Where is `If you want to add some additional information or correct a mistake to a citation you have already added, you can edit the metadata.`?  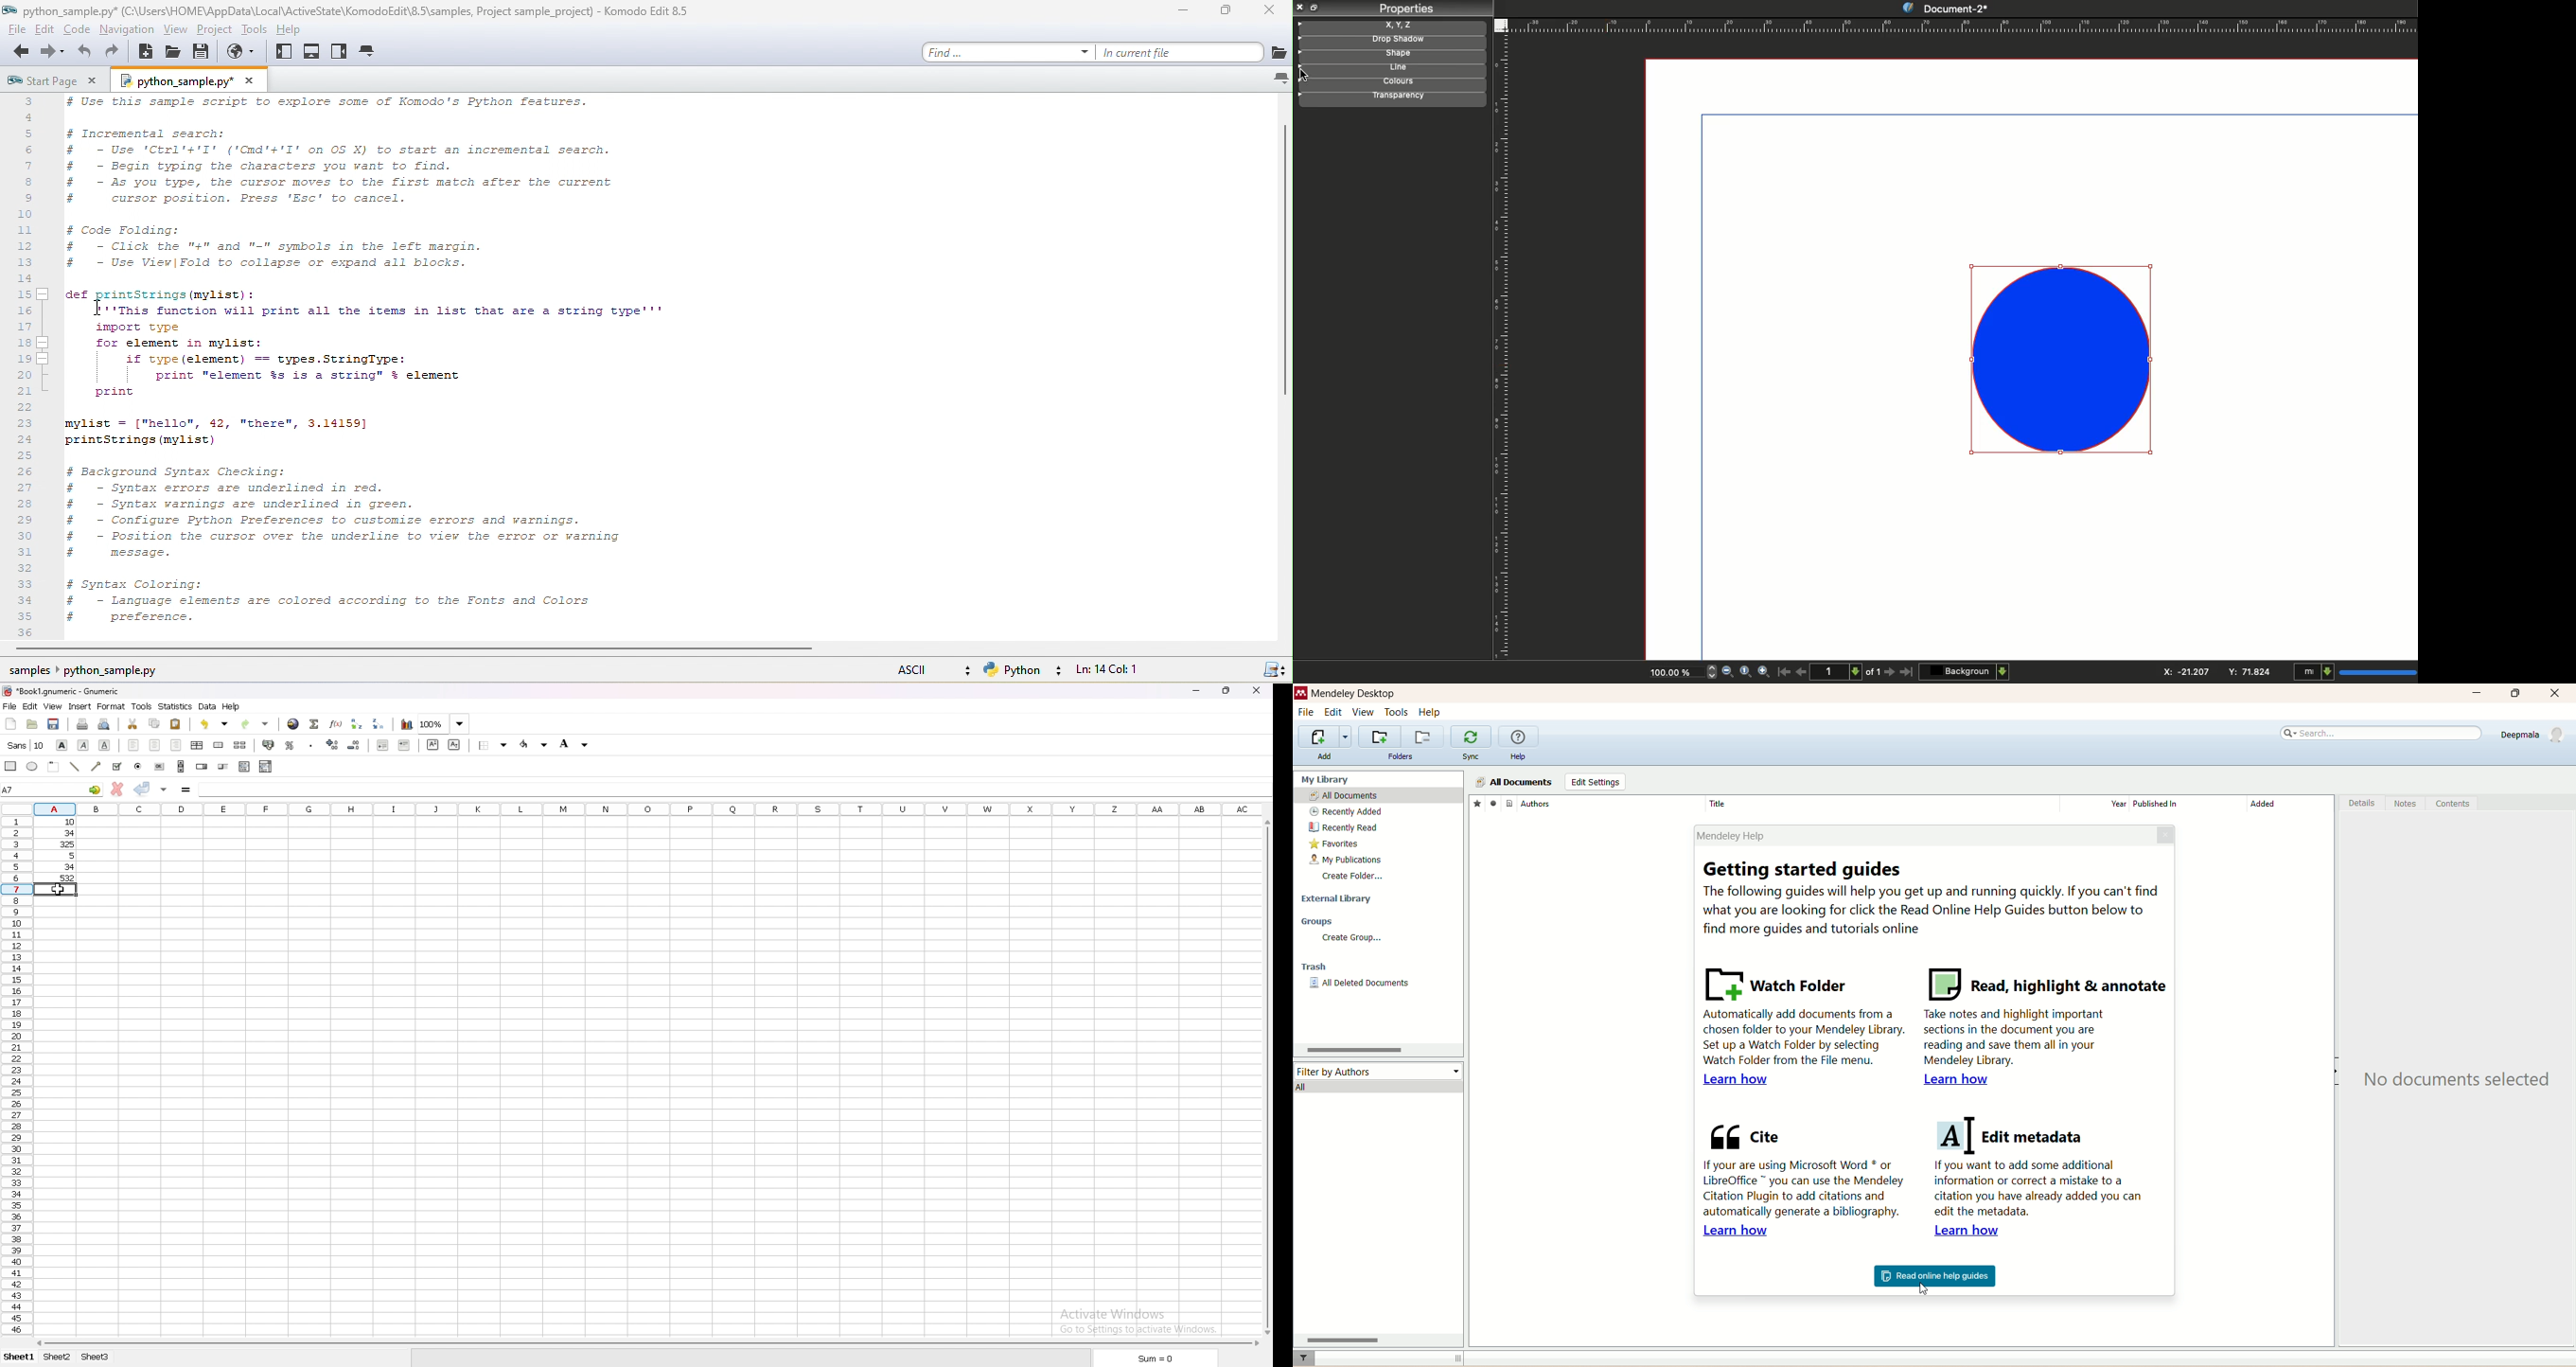
If you want to add some additional information or correct a mistake to a citation you have already added, you can edit the metadata. is located at coordinates (2041, 1190).